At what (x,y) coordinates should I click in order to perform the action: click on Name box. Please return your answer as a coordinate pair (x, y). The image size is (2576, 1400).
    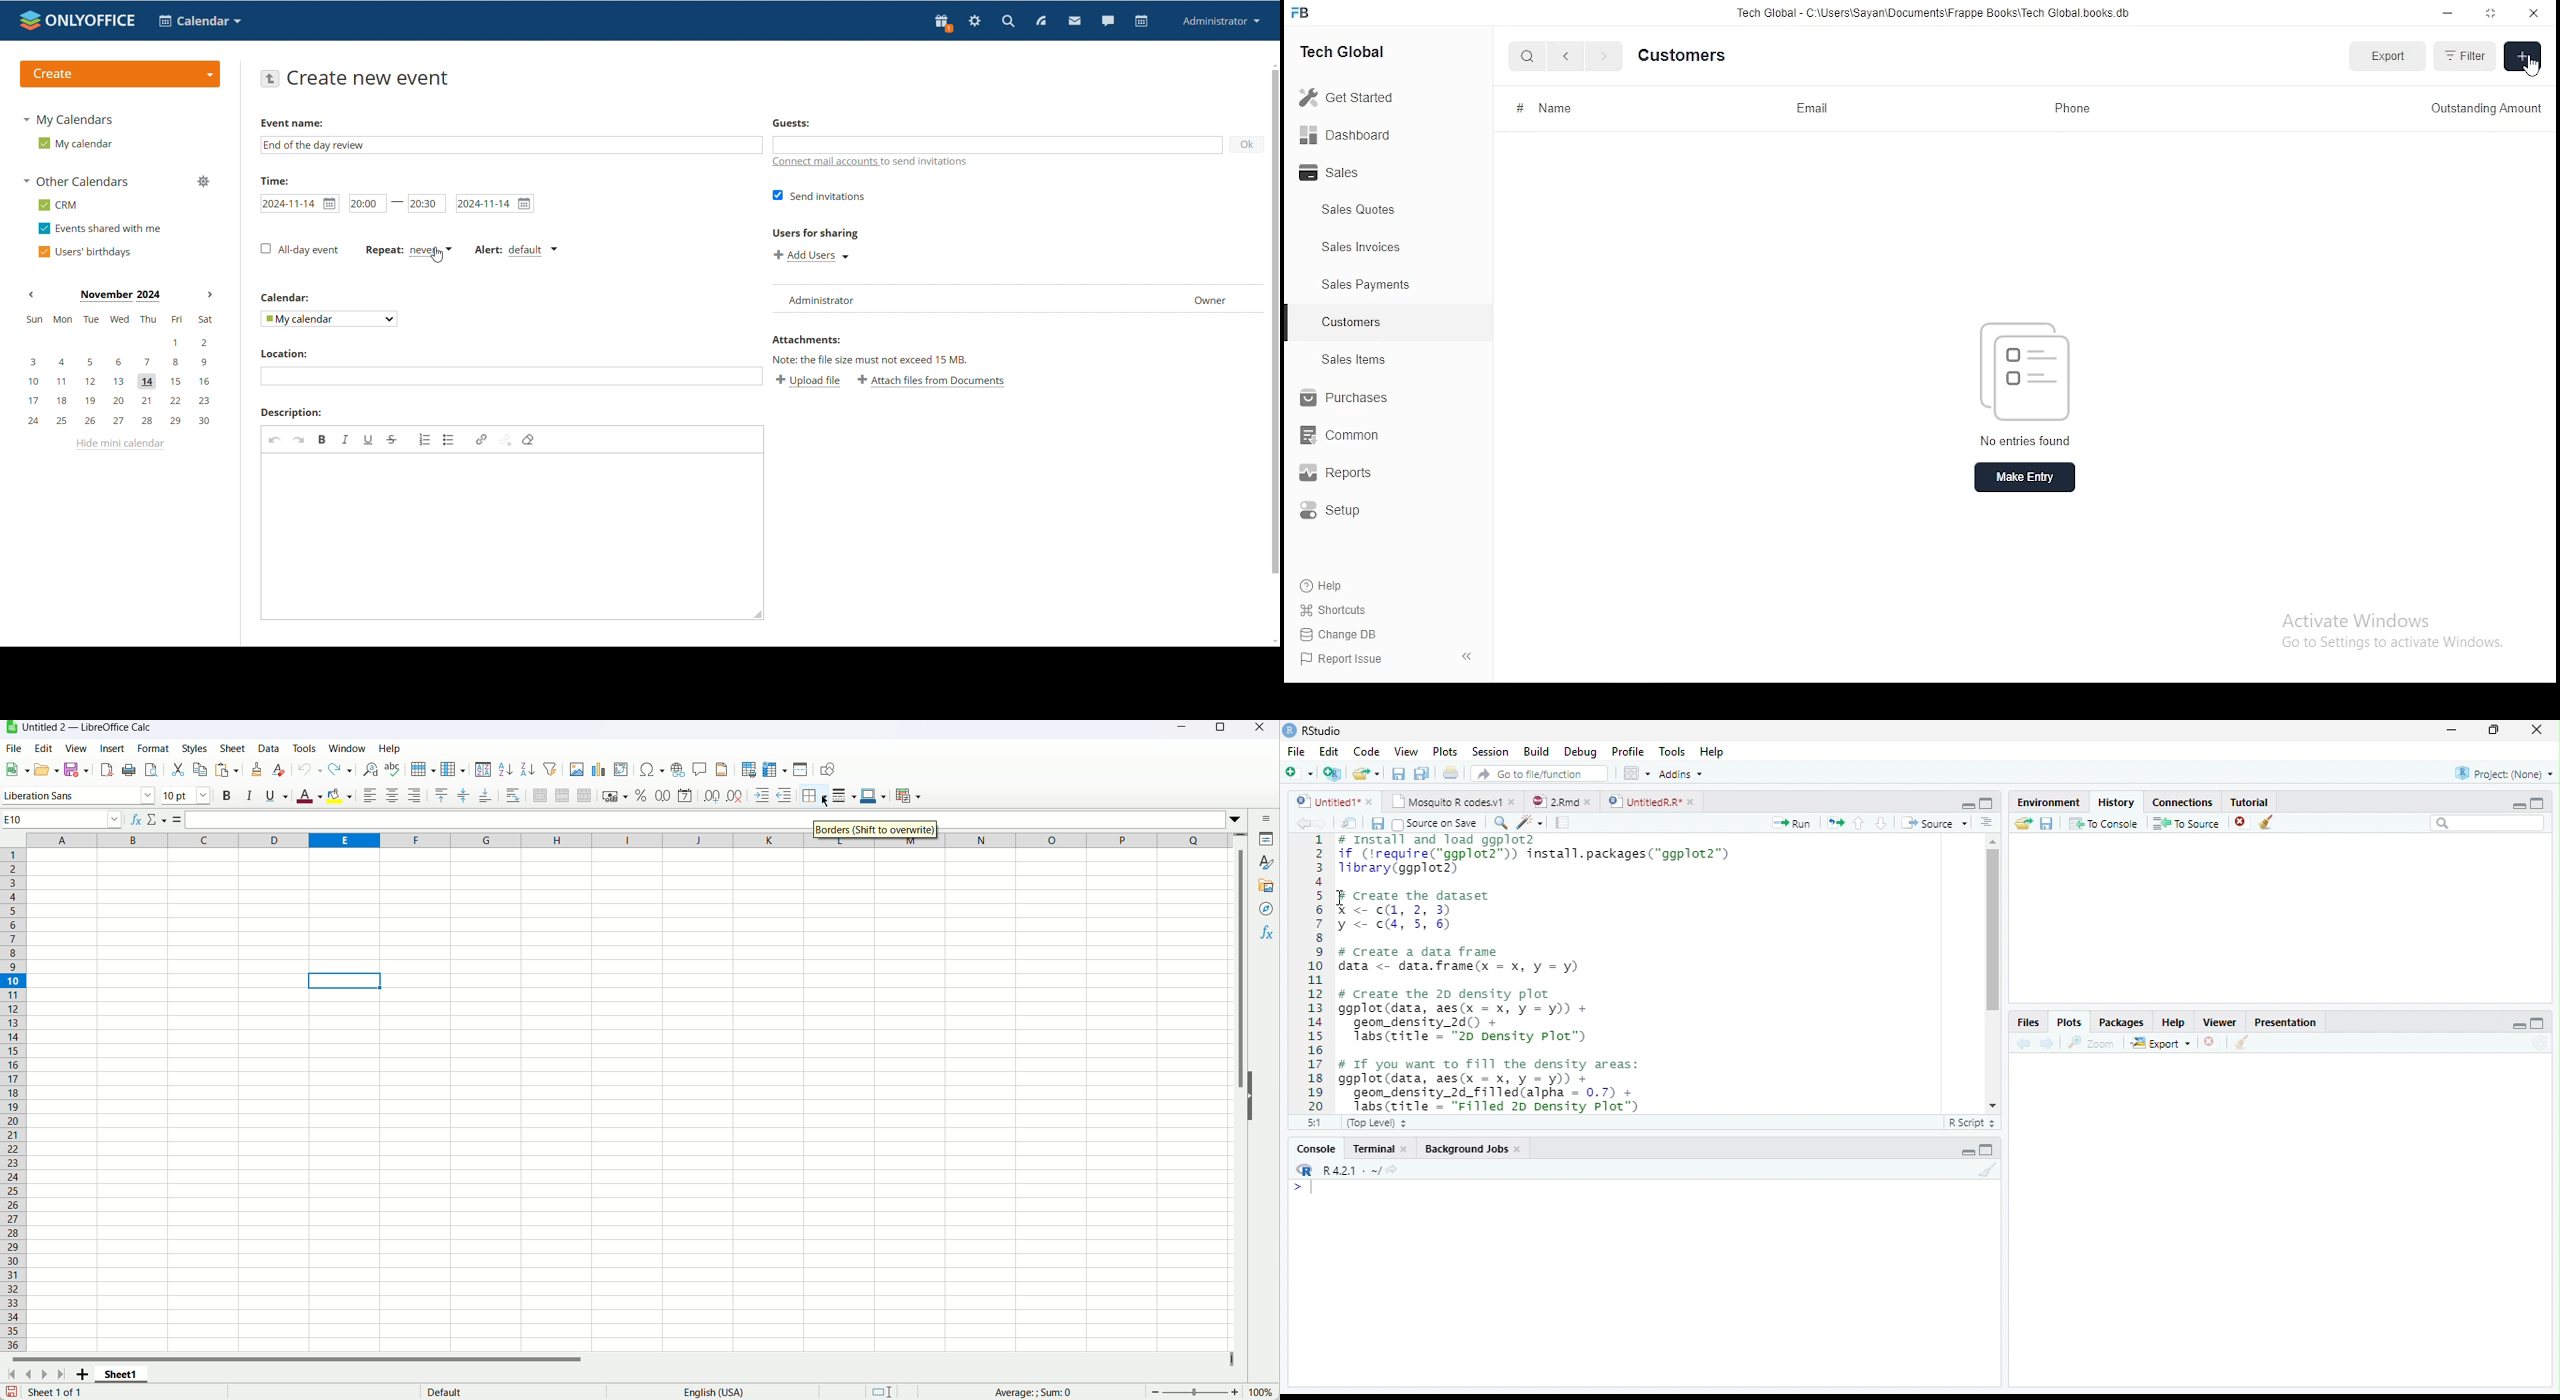
    Looking at the image, I should click on (63, 819).